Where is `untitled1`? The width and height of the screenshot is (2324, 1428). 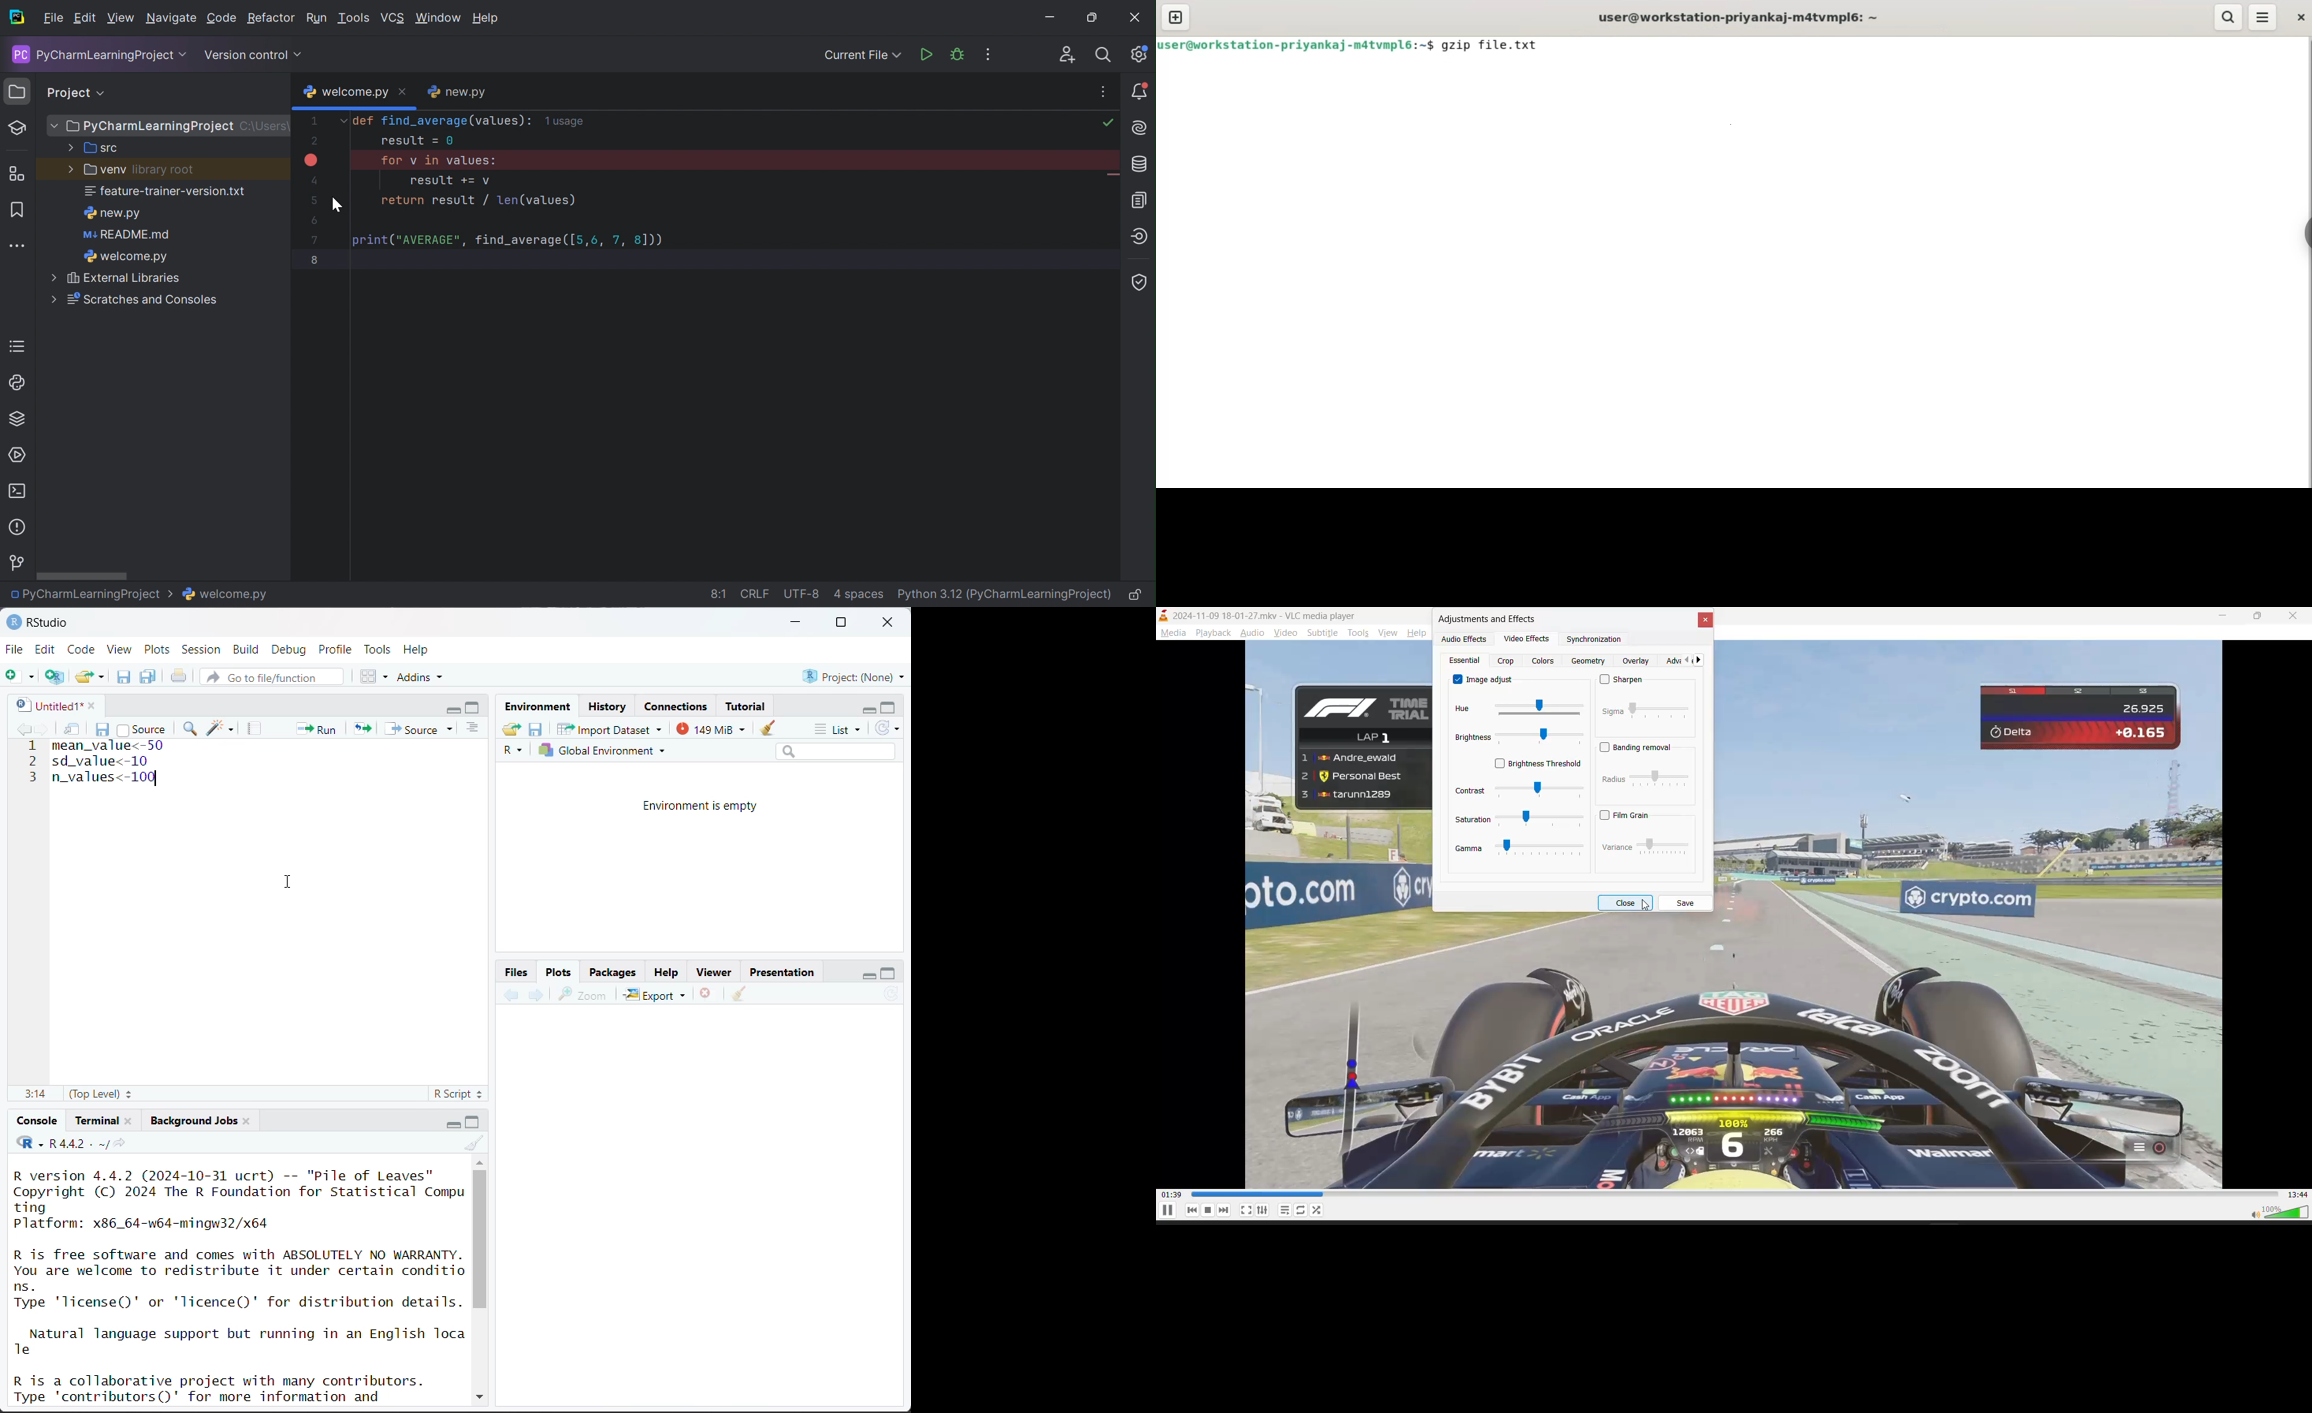
untitled1 is located at coordinates (46, 705).